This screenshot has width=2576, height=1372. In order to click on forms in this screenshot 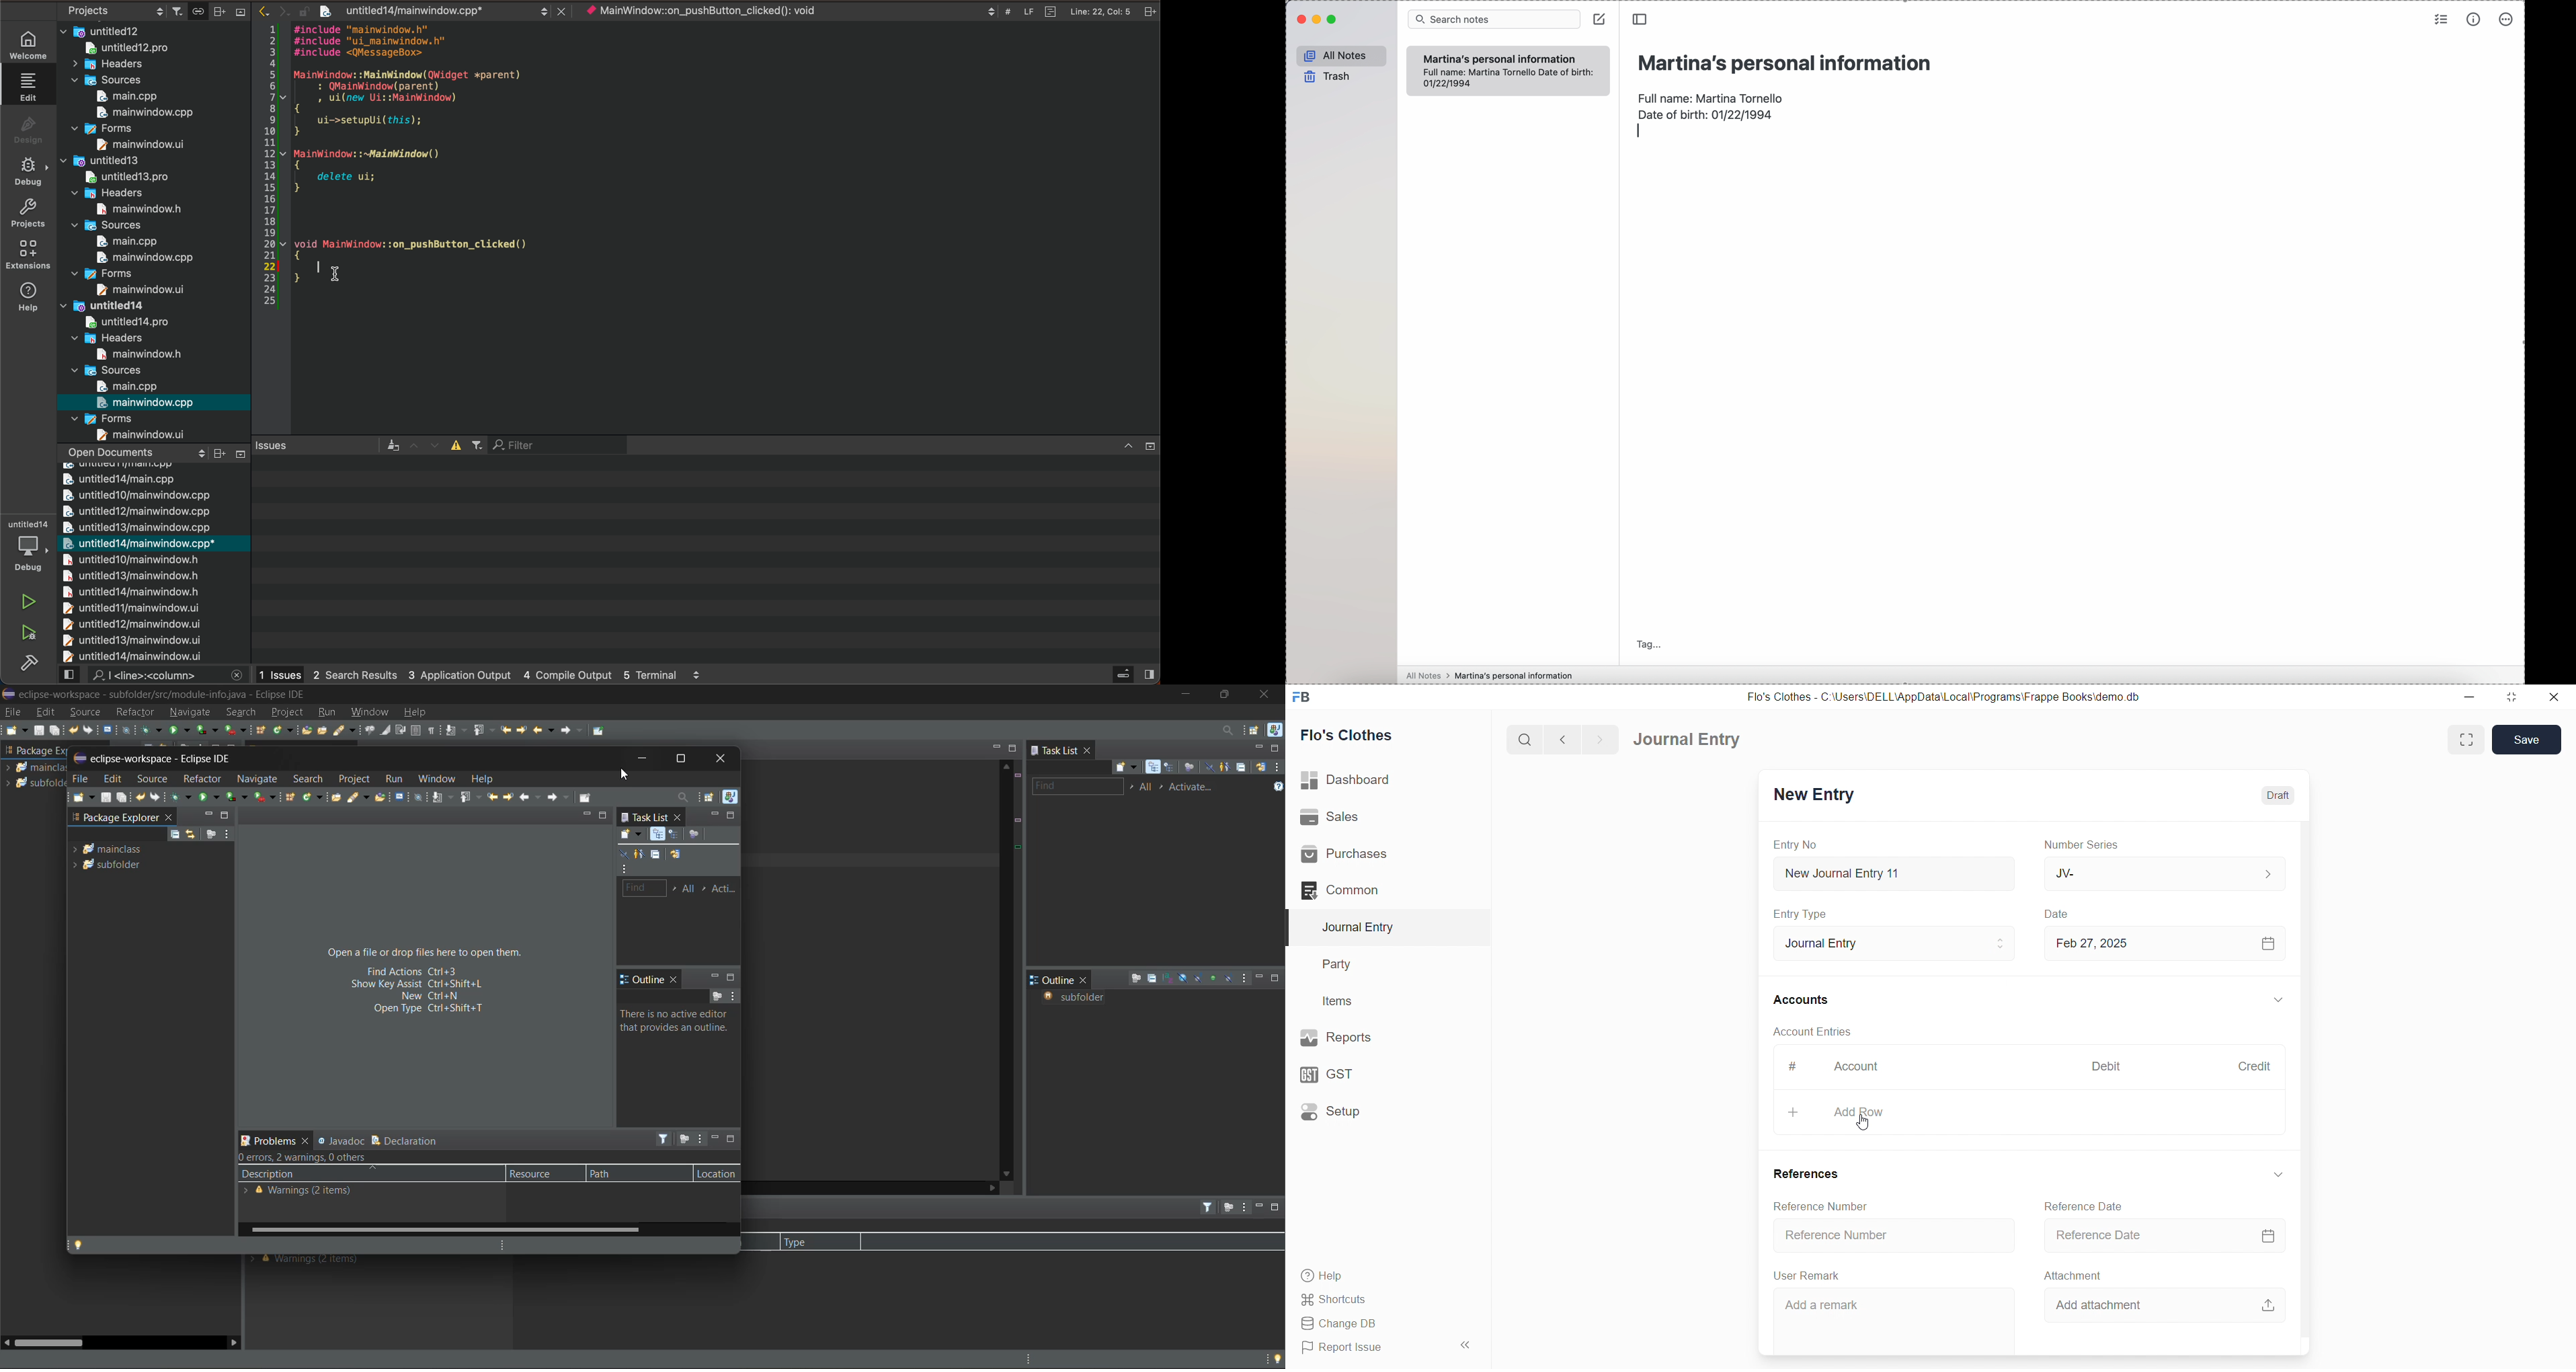, I will do `click(111, 418)`.